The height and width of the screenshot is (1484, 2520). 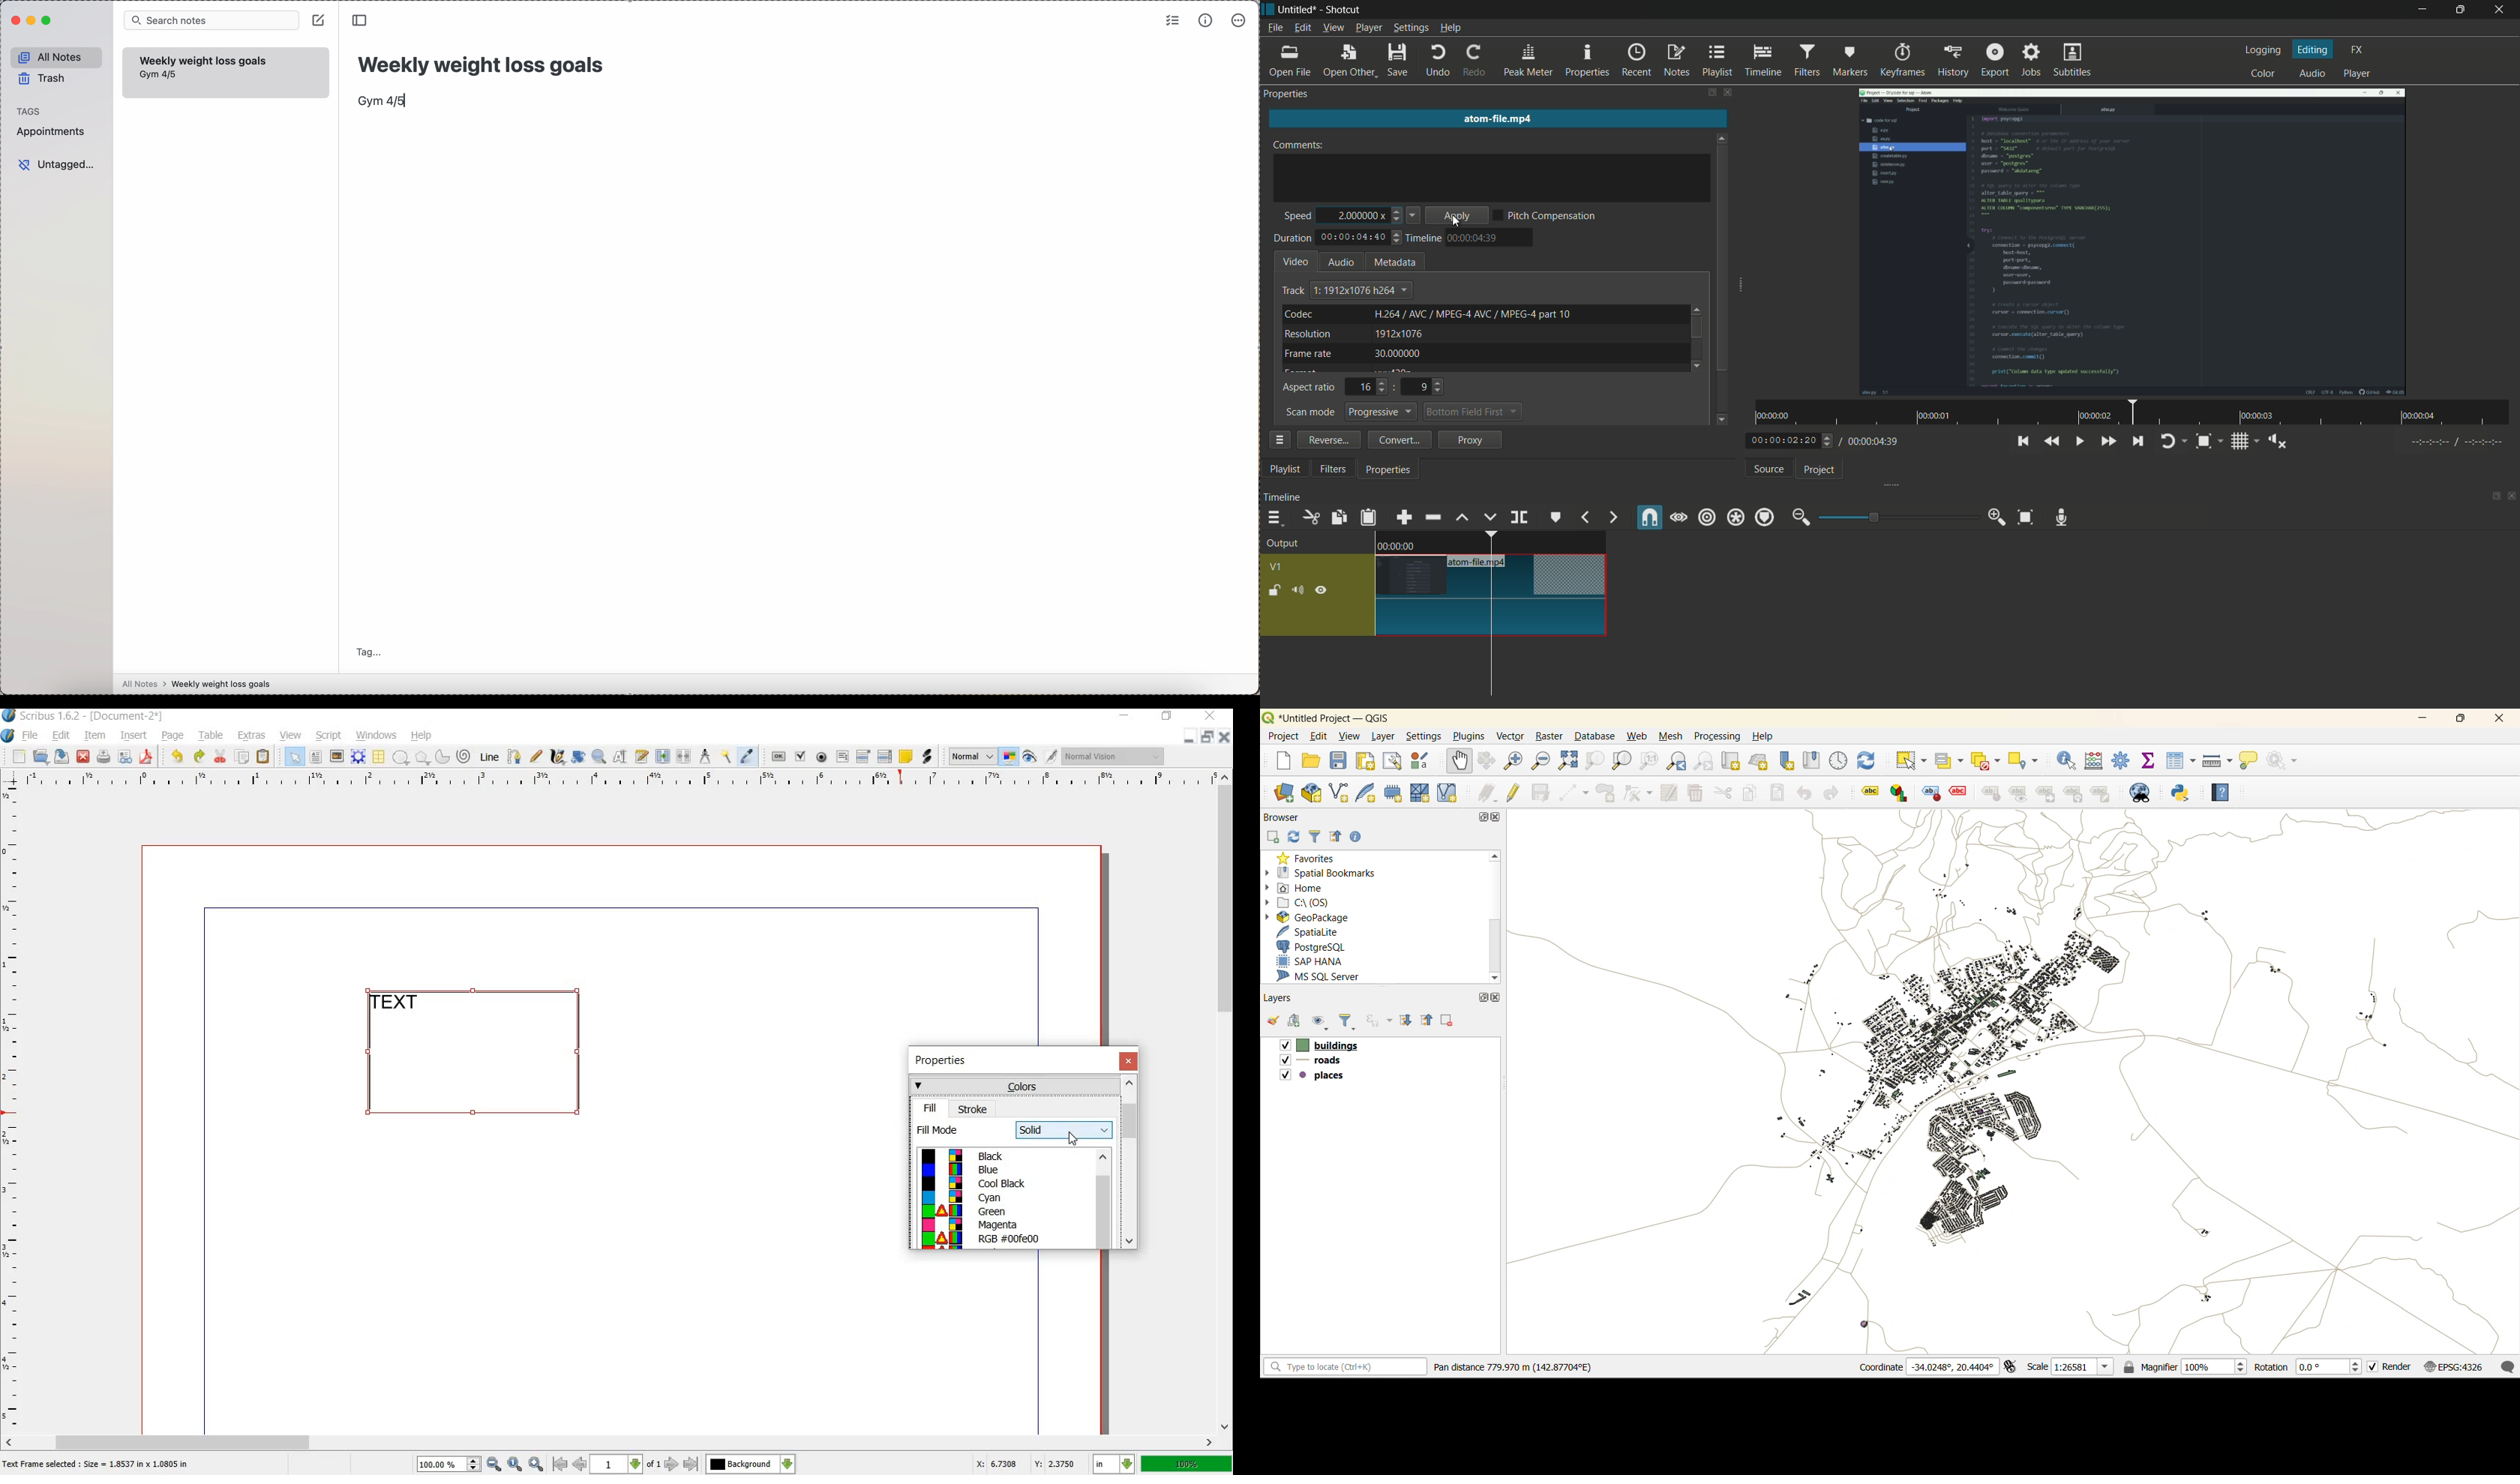 I want to click on video in timeline, so click(x=1492, y=584).